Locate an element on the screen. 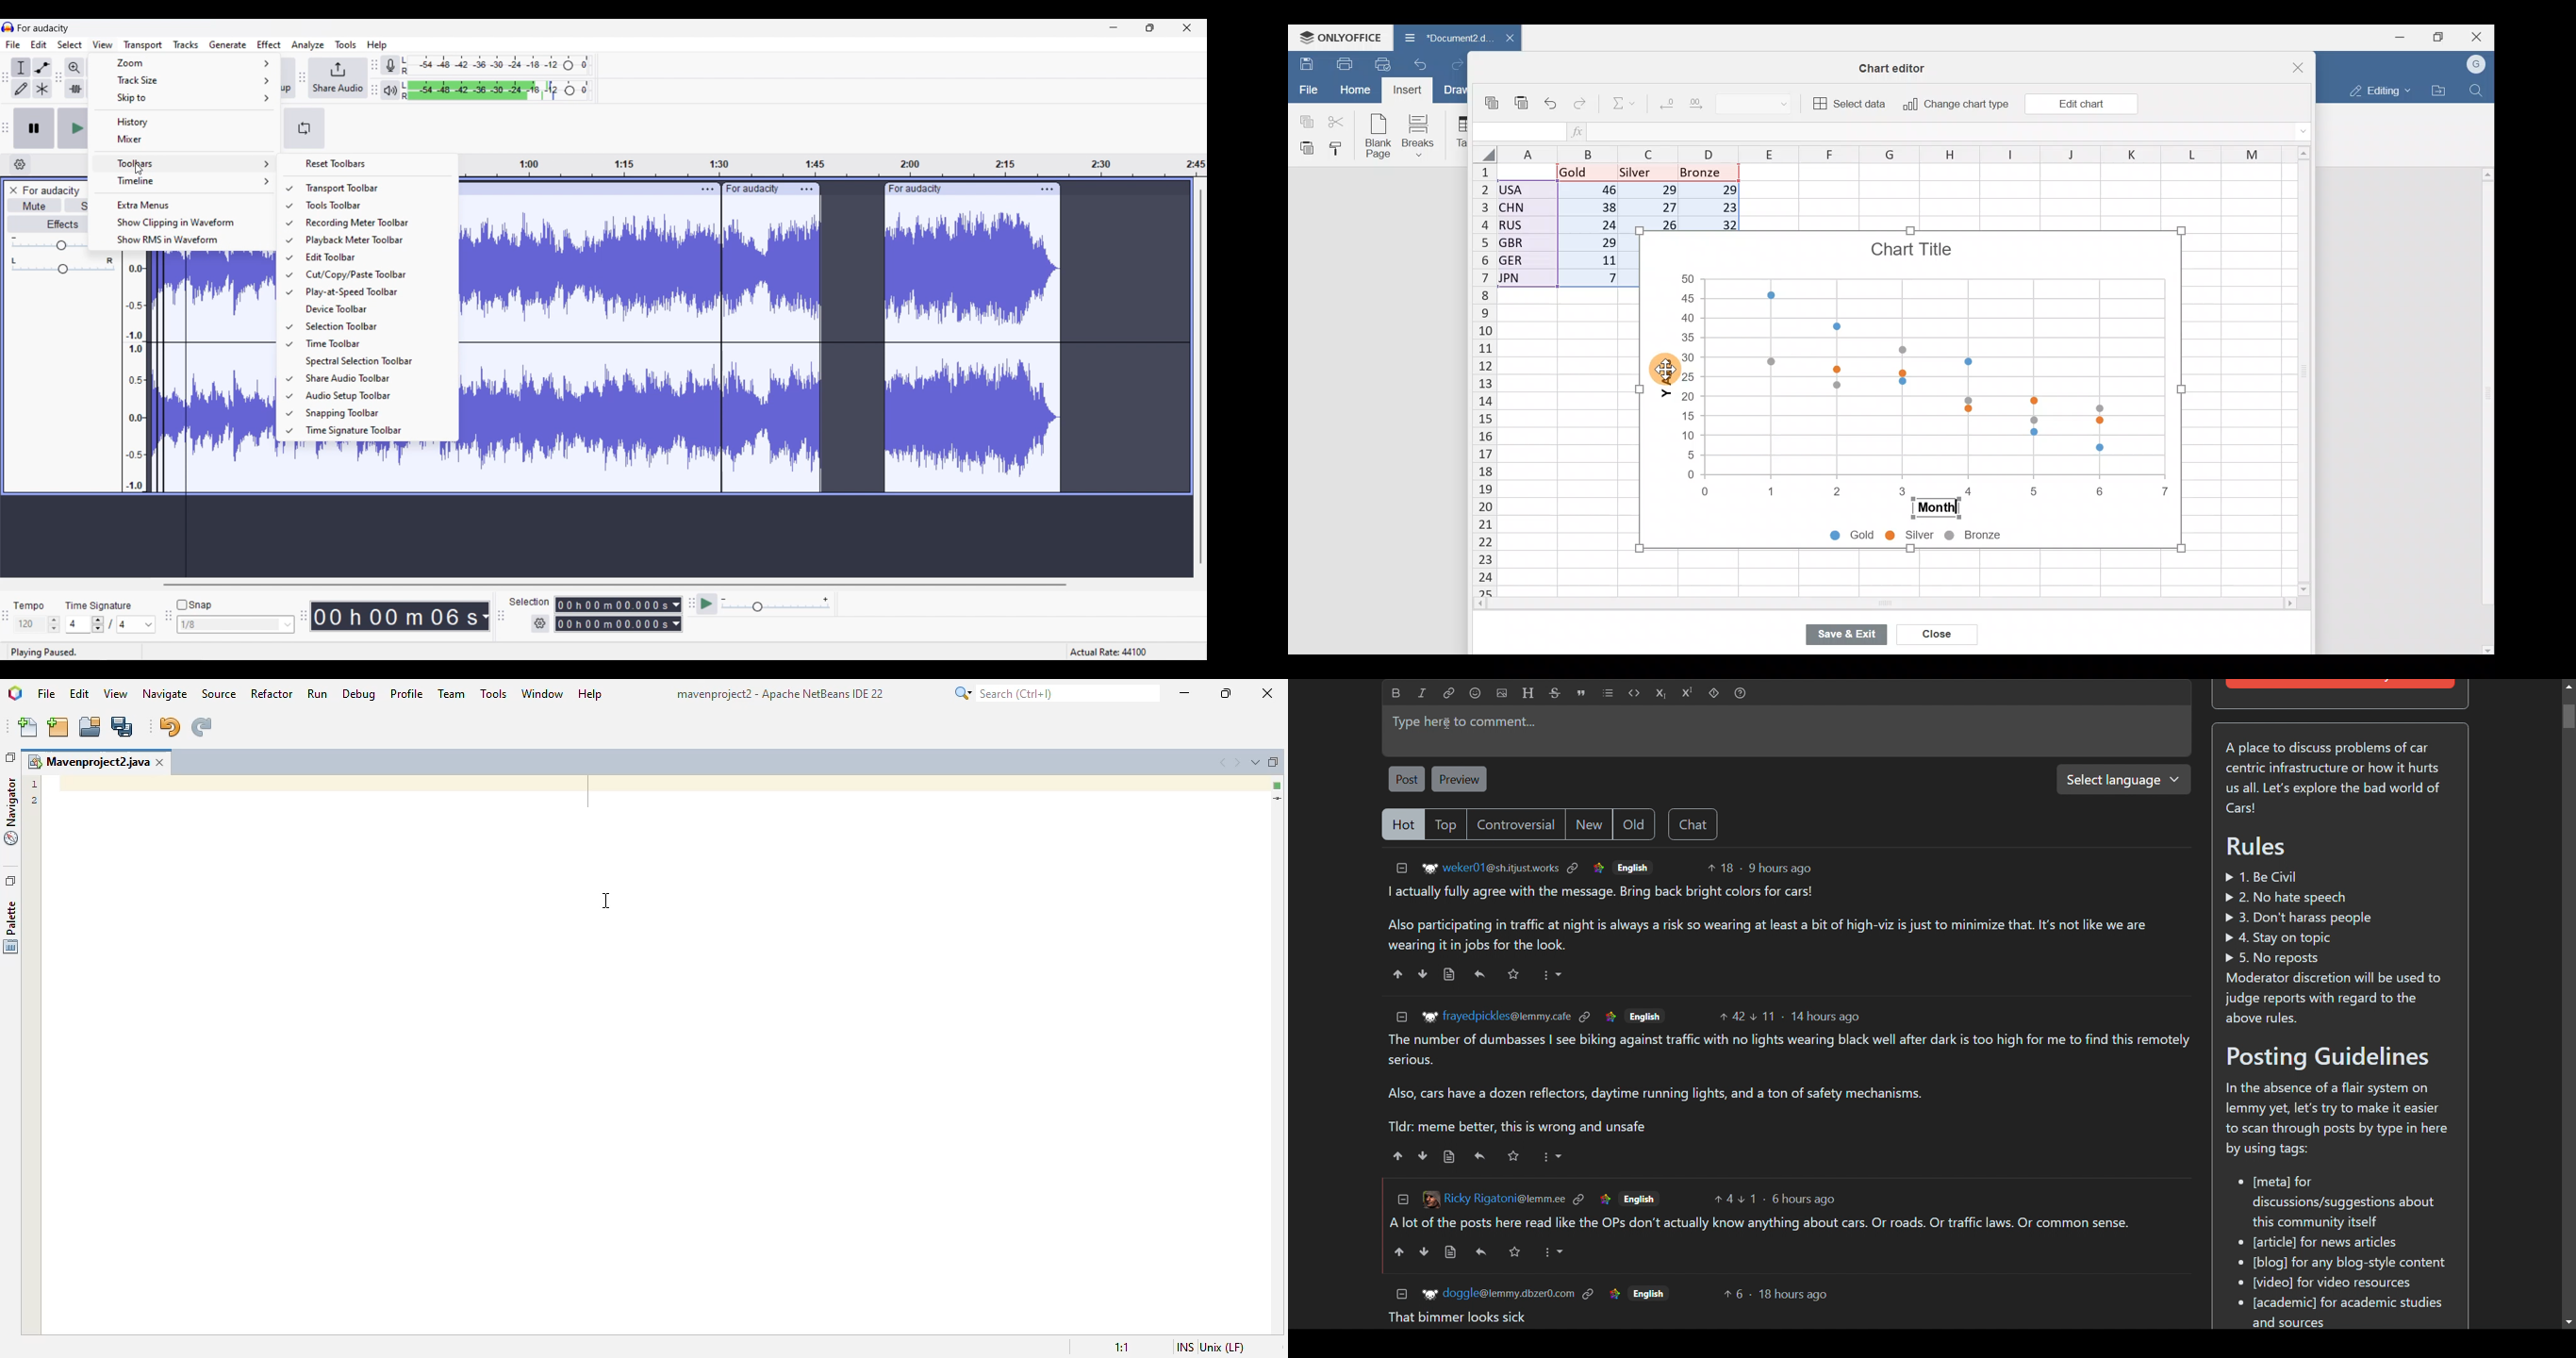  Record meter is located at coordinates (390, 65).